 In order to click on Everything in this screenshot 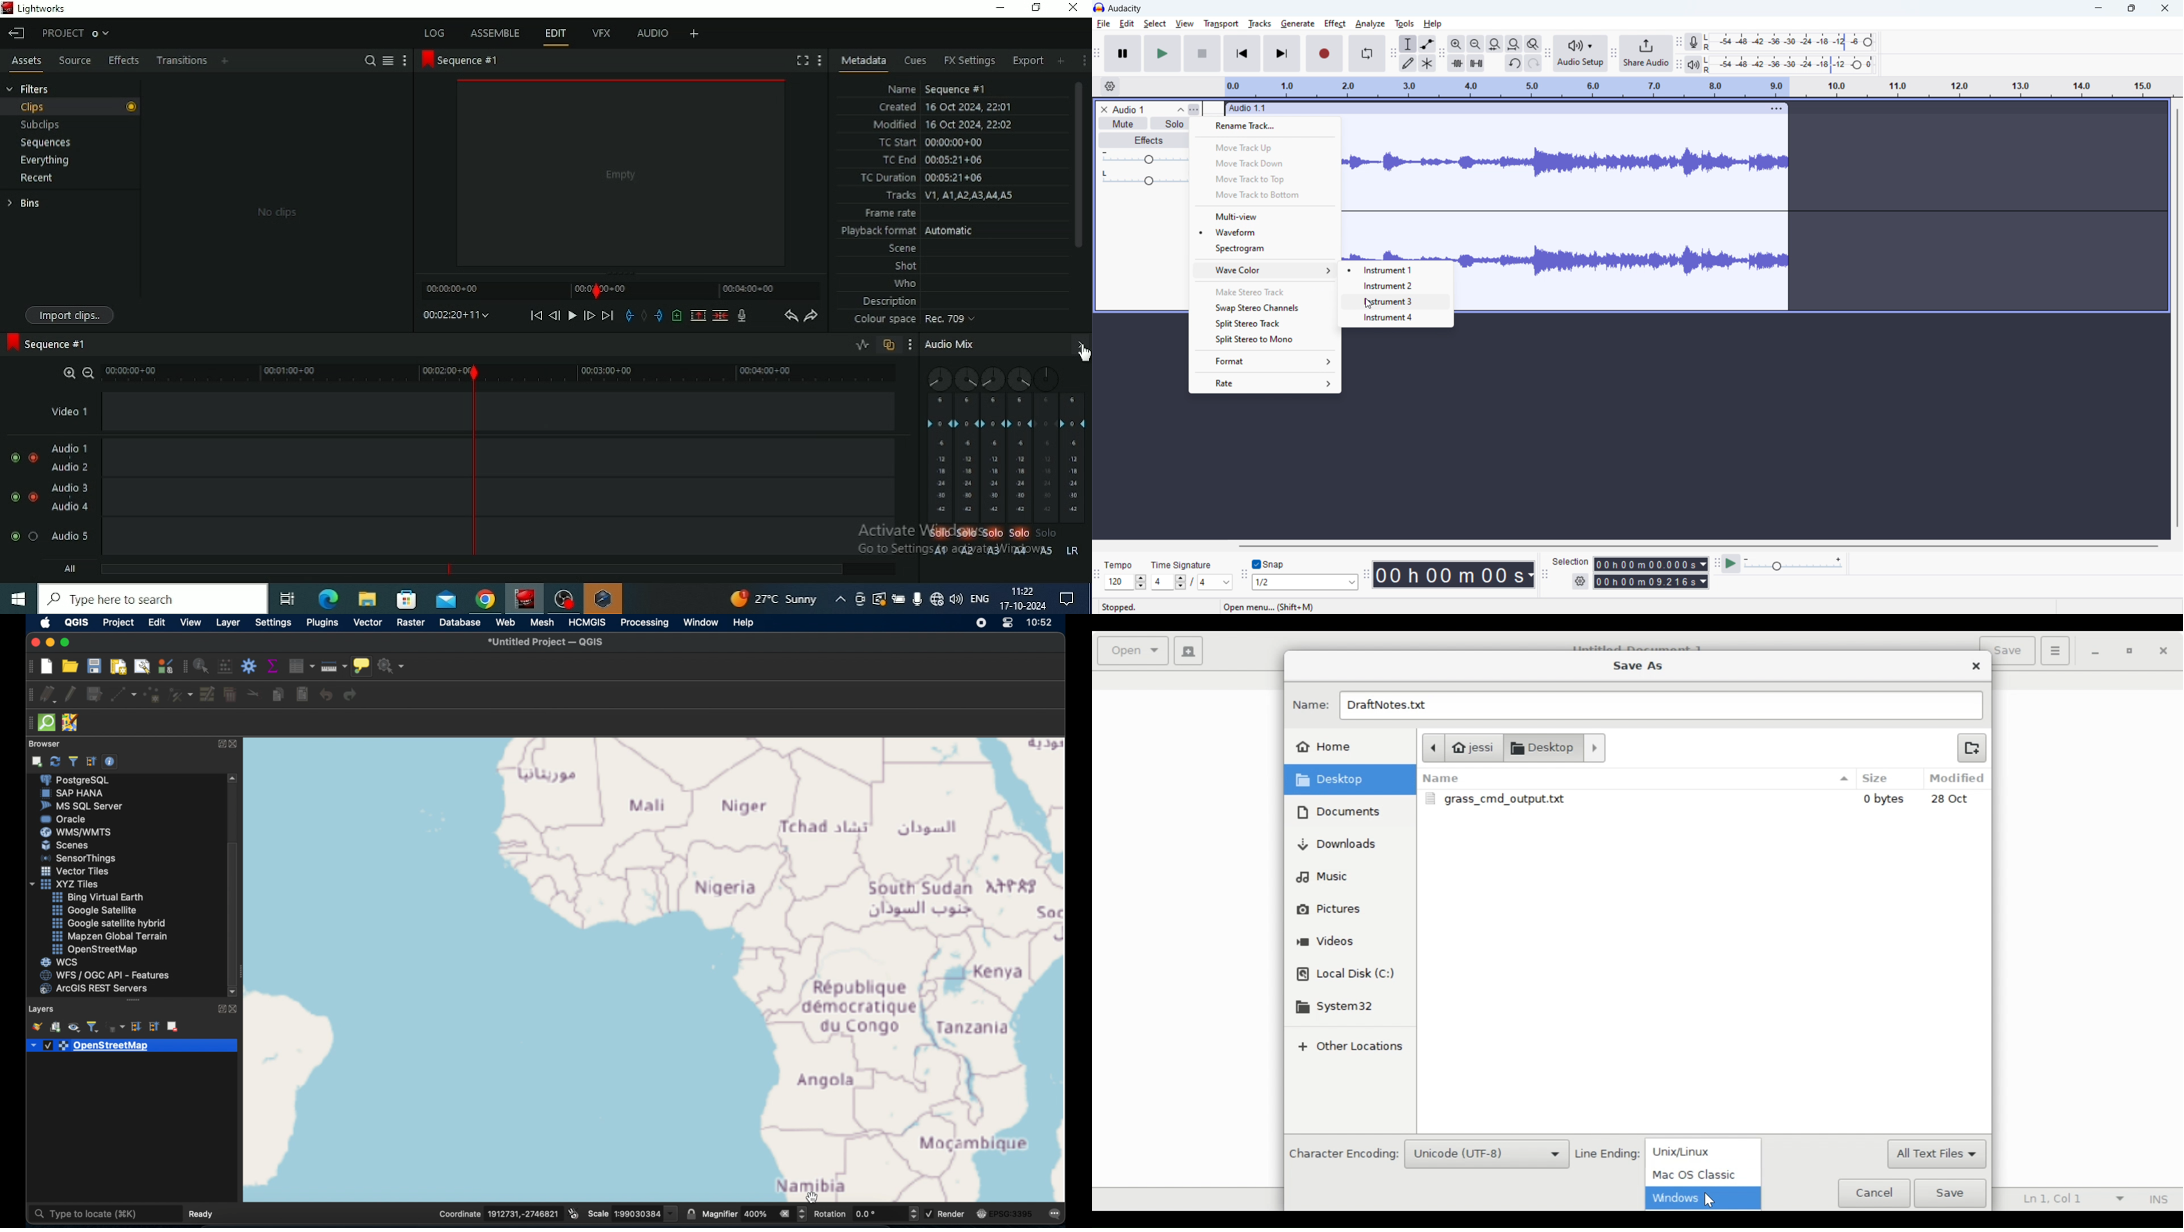, I will do `click(44, 160)`.